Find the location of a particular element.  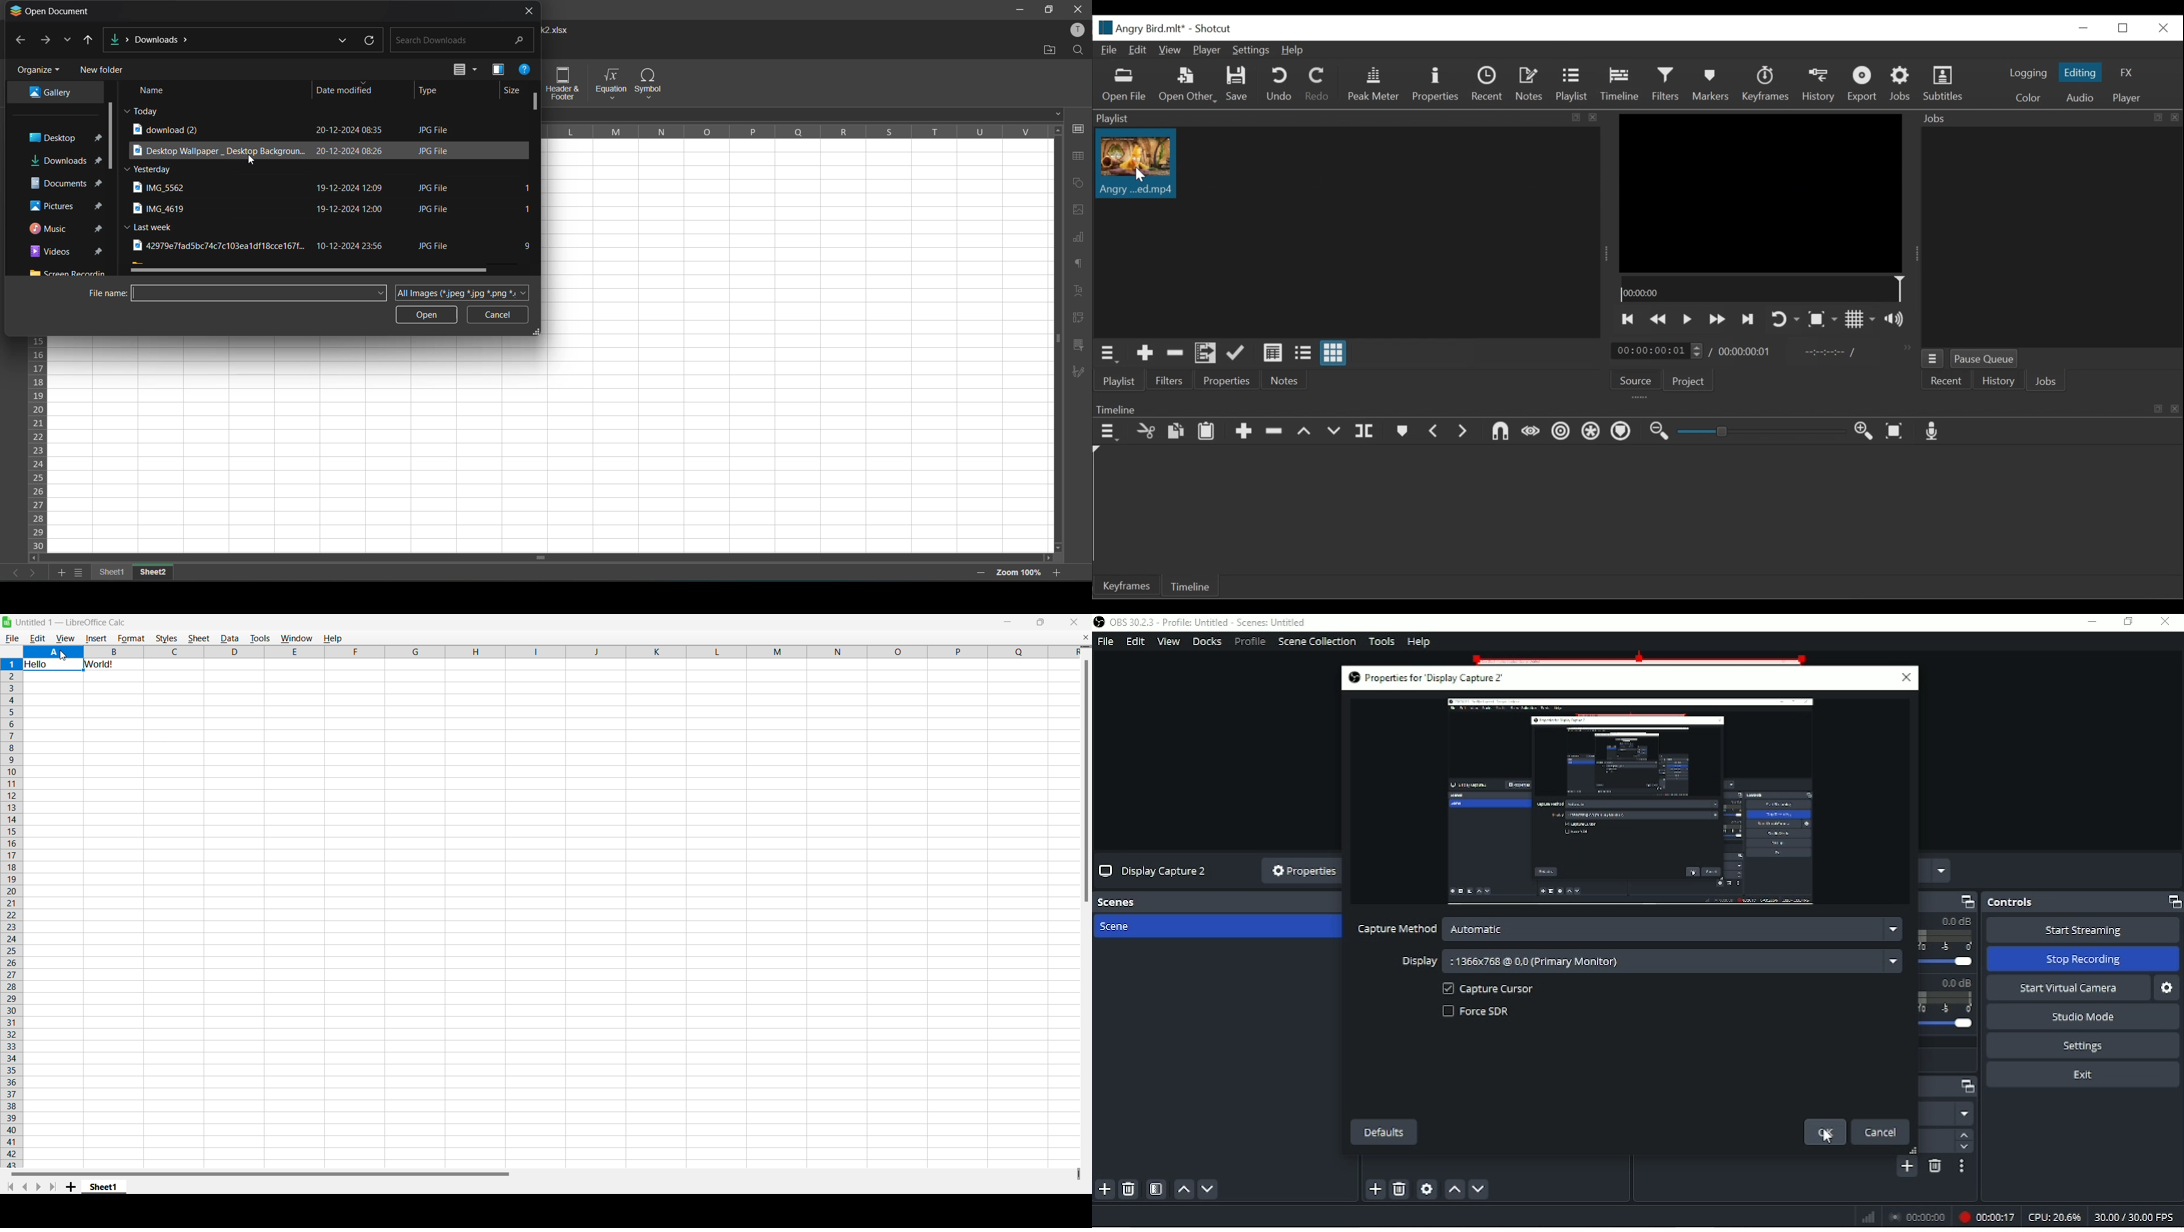

Columns is located at coordinates (548, 652).